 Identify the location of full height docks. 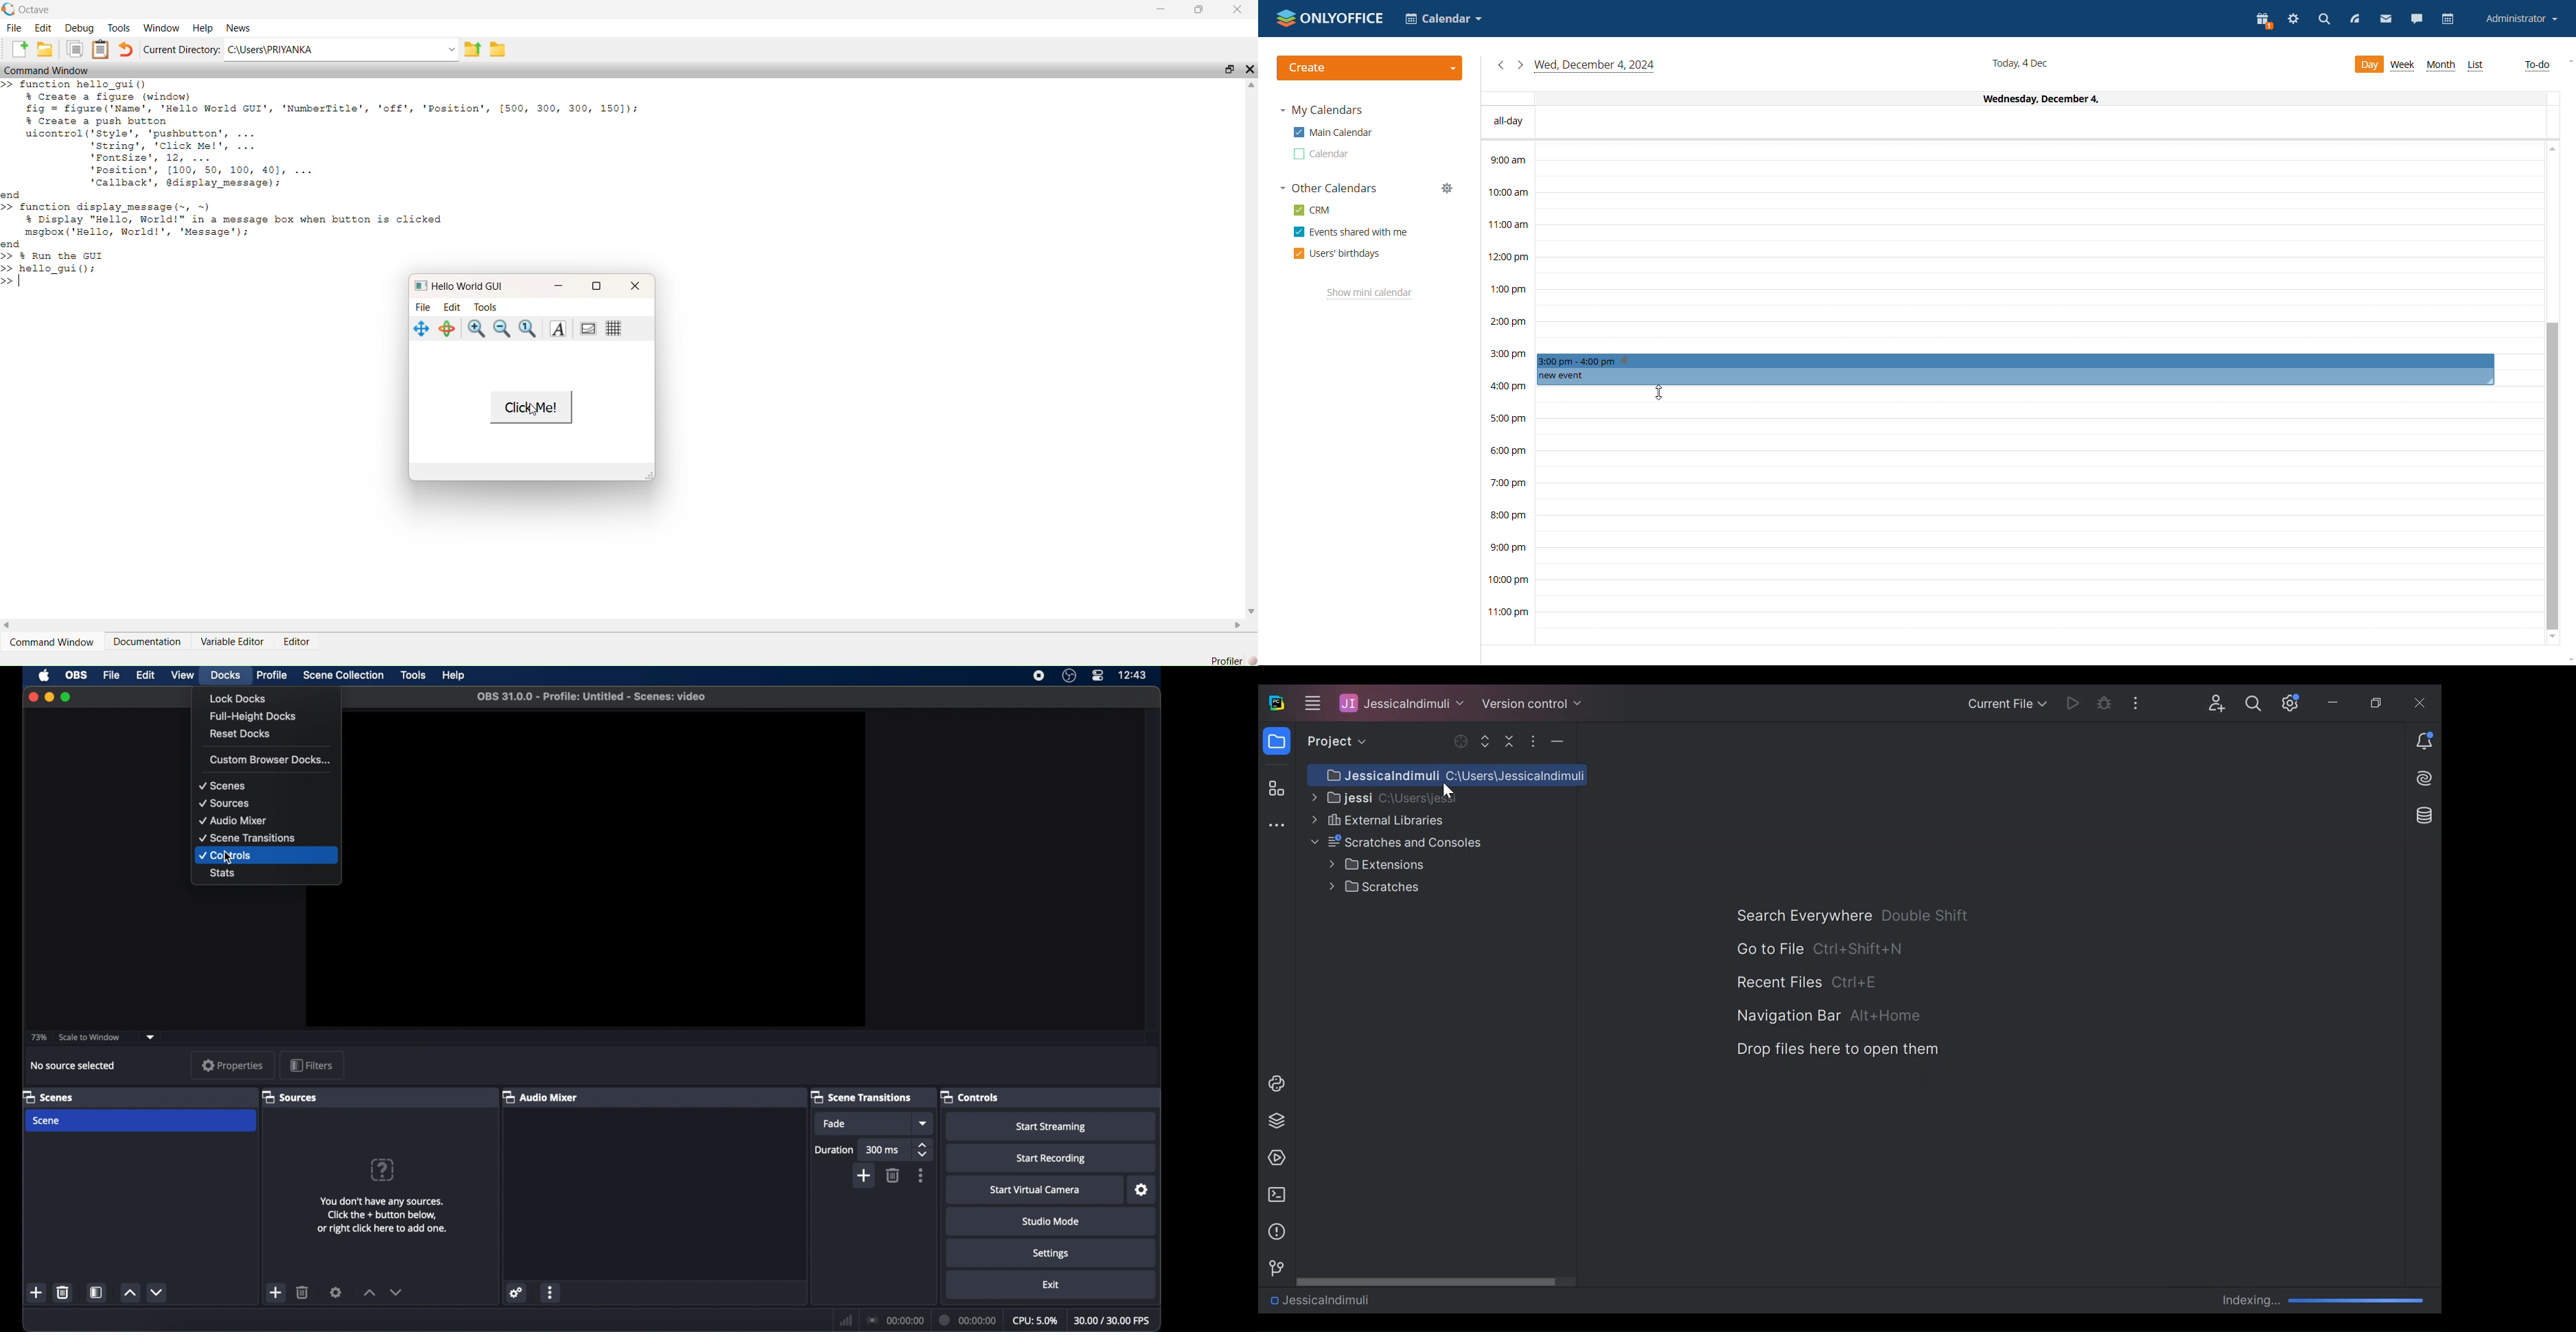
(252, 717).